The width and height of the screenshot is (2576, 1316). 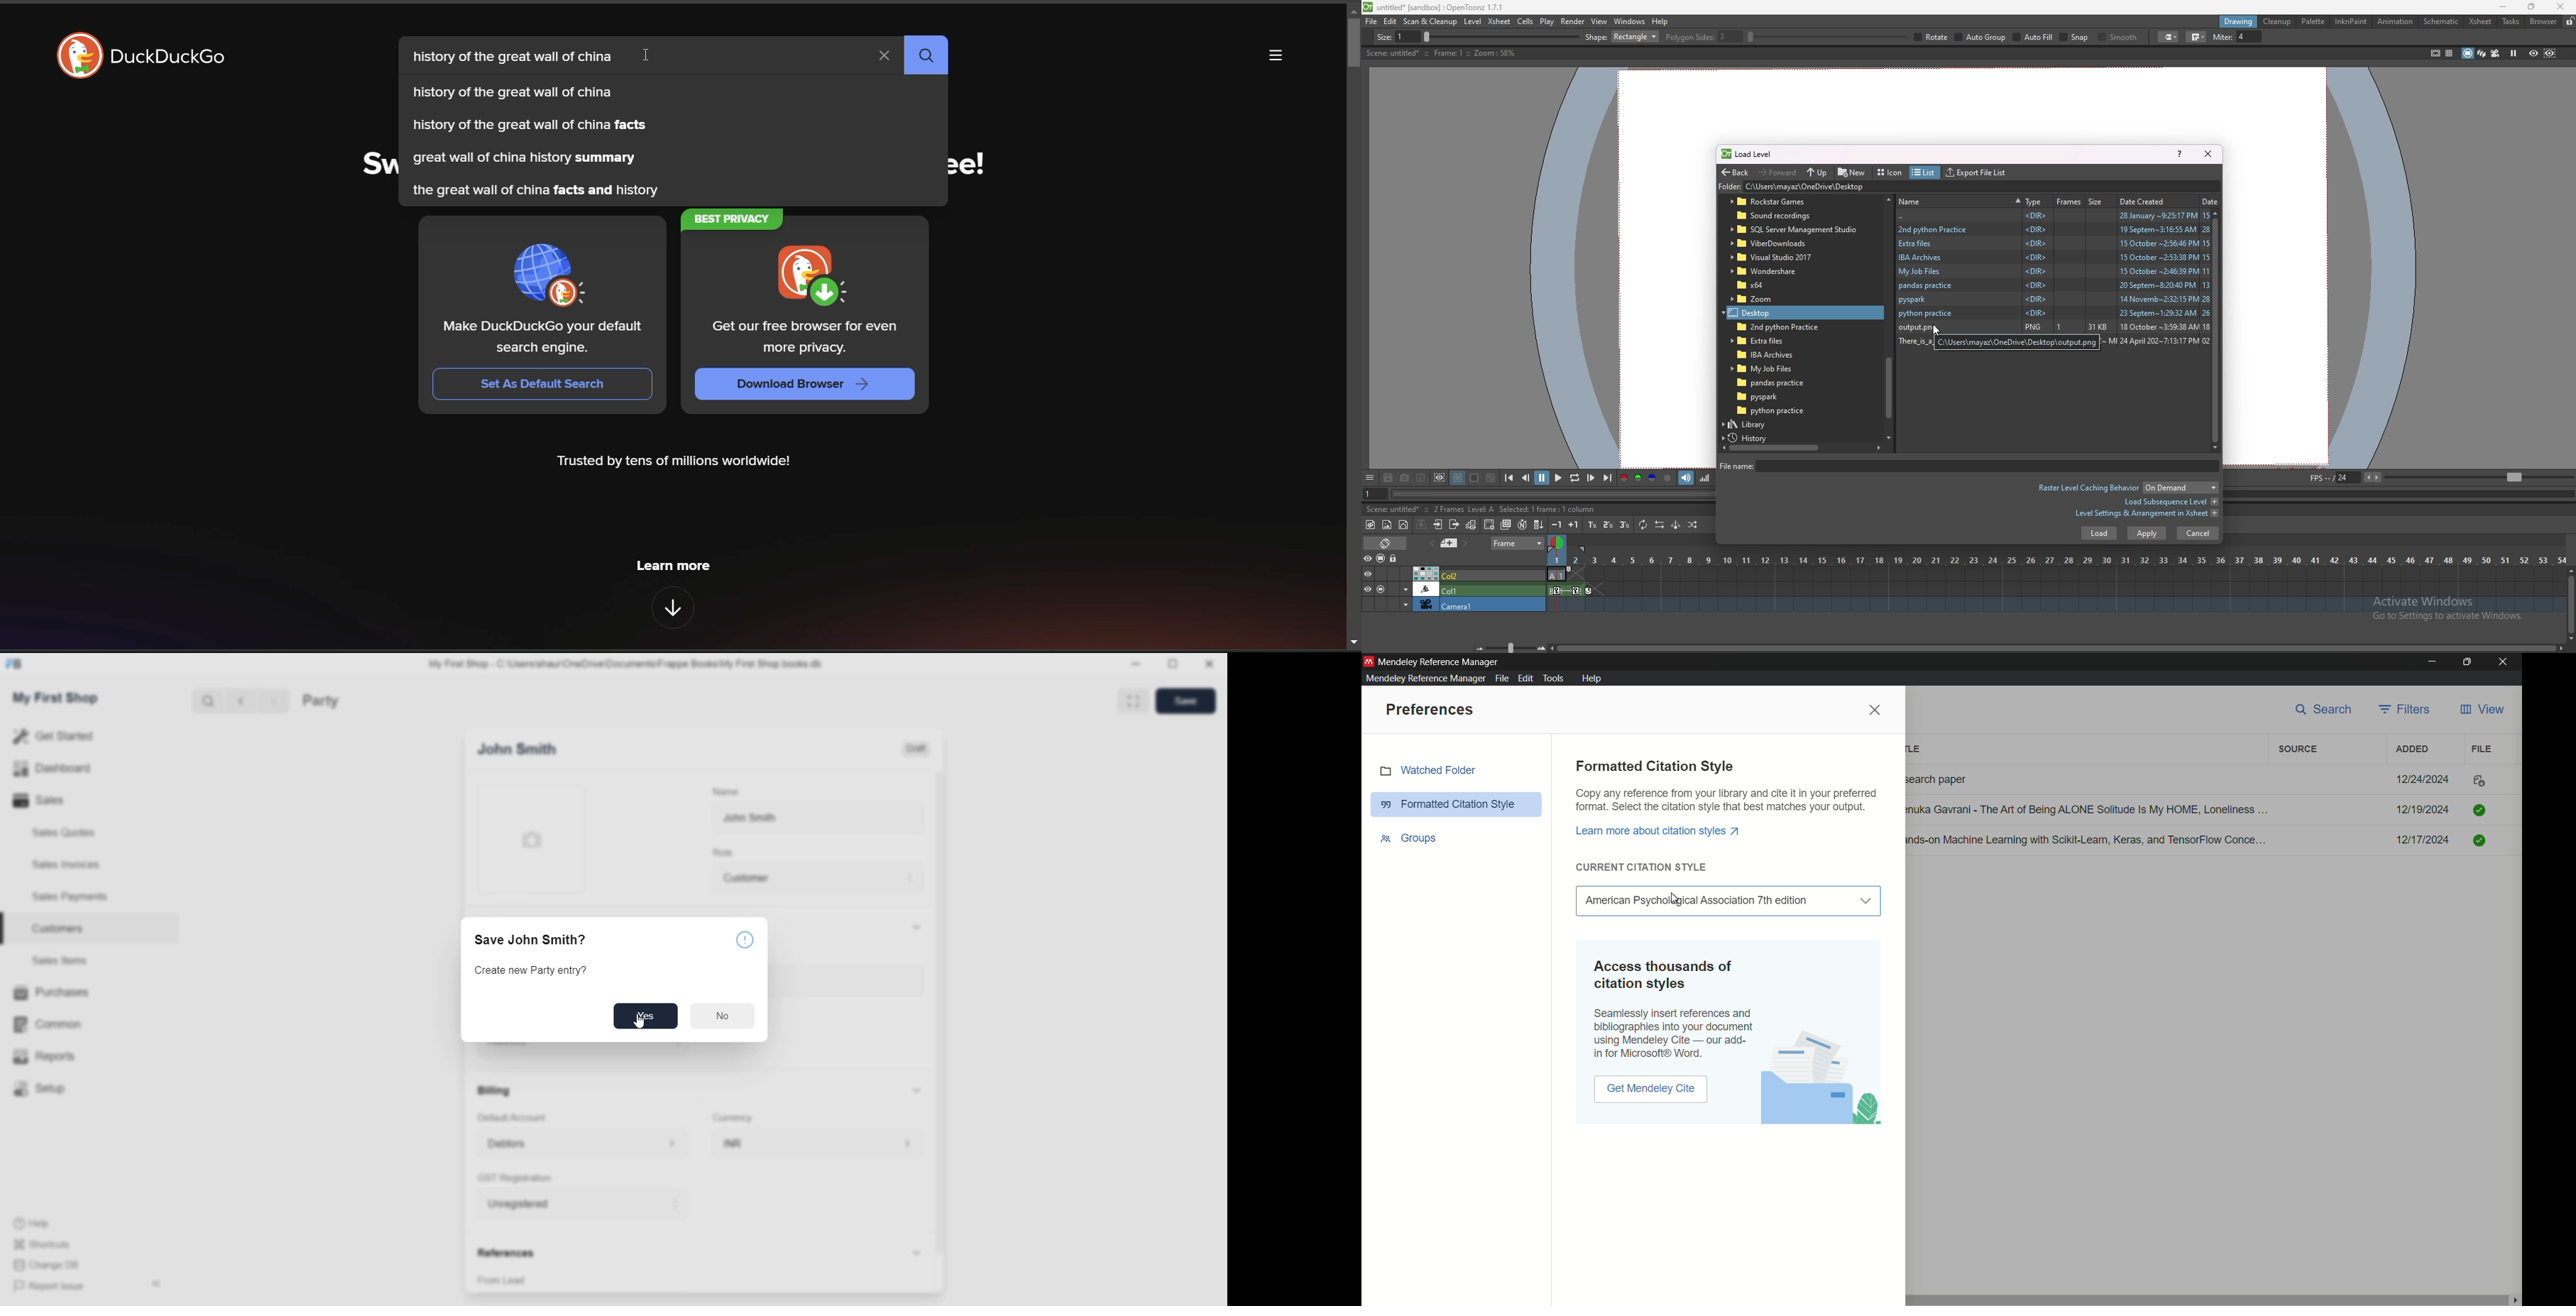 What do you see at coordinates (1767, 353) in the screenshot?
I see `folder` at bounding box center [1767, 353].